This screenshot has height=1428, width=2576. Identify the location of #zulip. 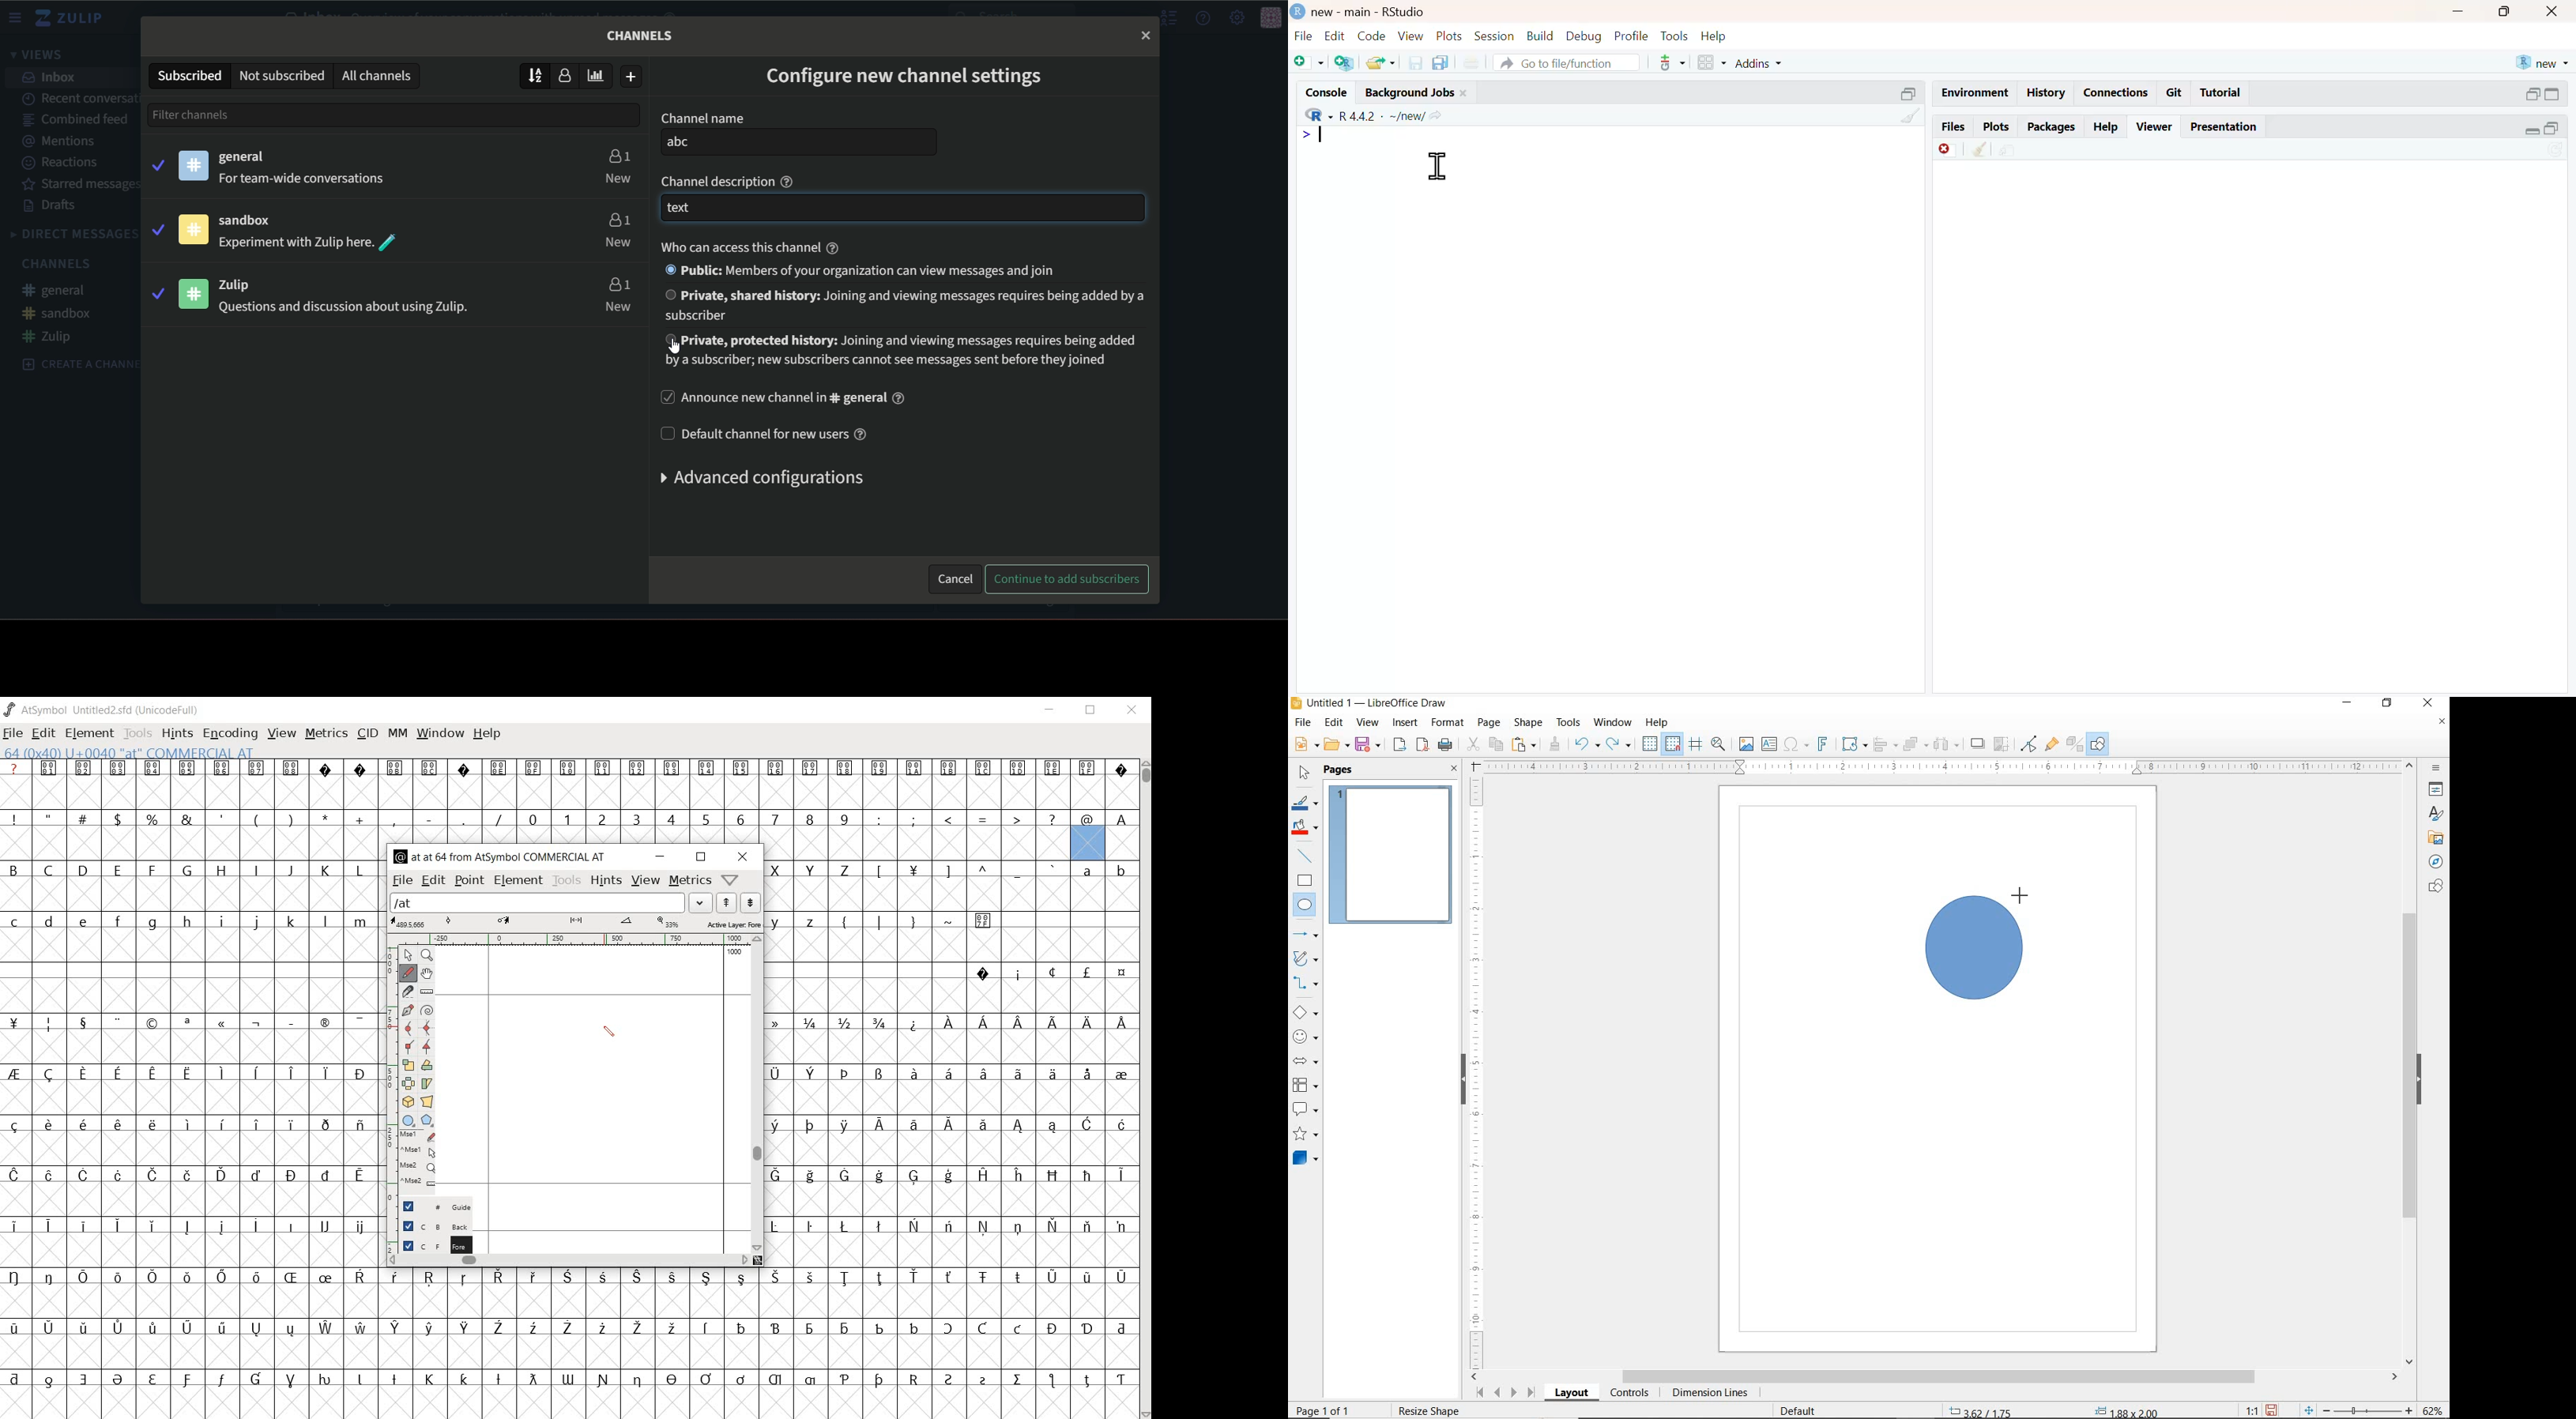
(52, 337).